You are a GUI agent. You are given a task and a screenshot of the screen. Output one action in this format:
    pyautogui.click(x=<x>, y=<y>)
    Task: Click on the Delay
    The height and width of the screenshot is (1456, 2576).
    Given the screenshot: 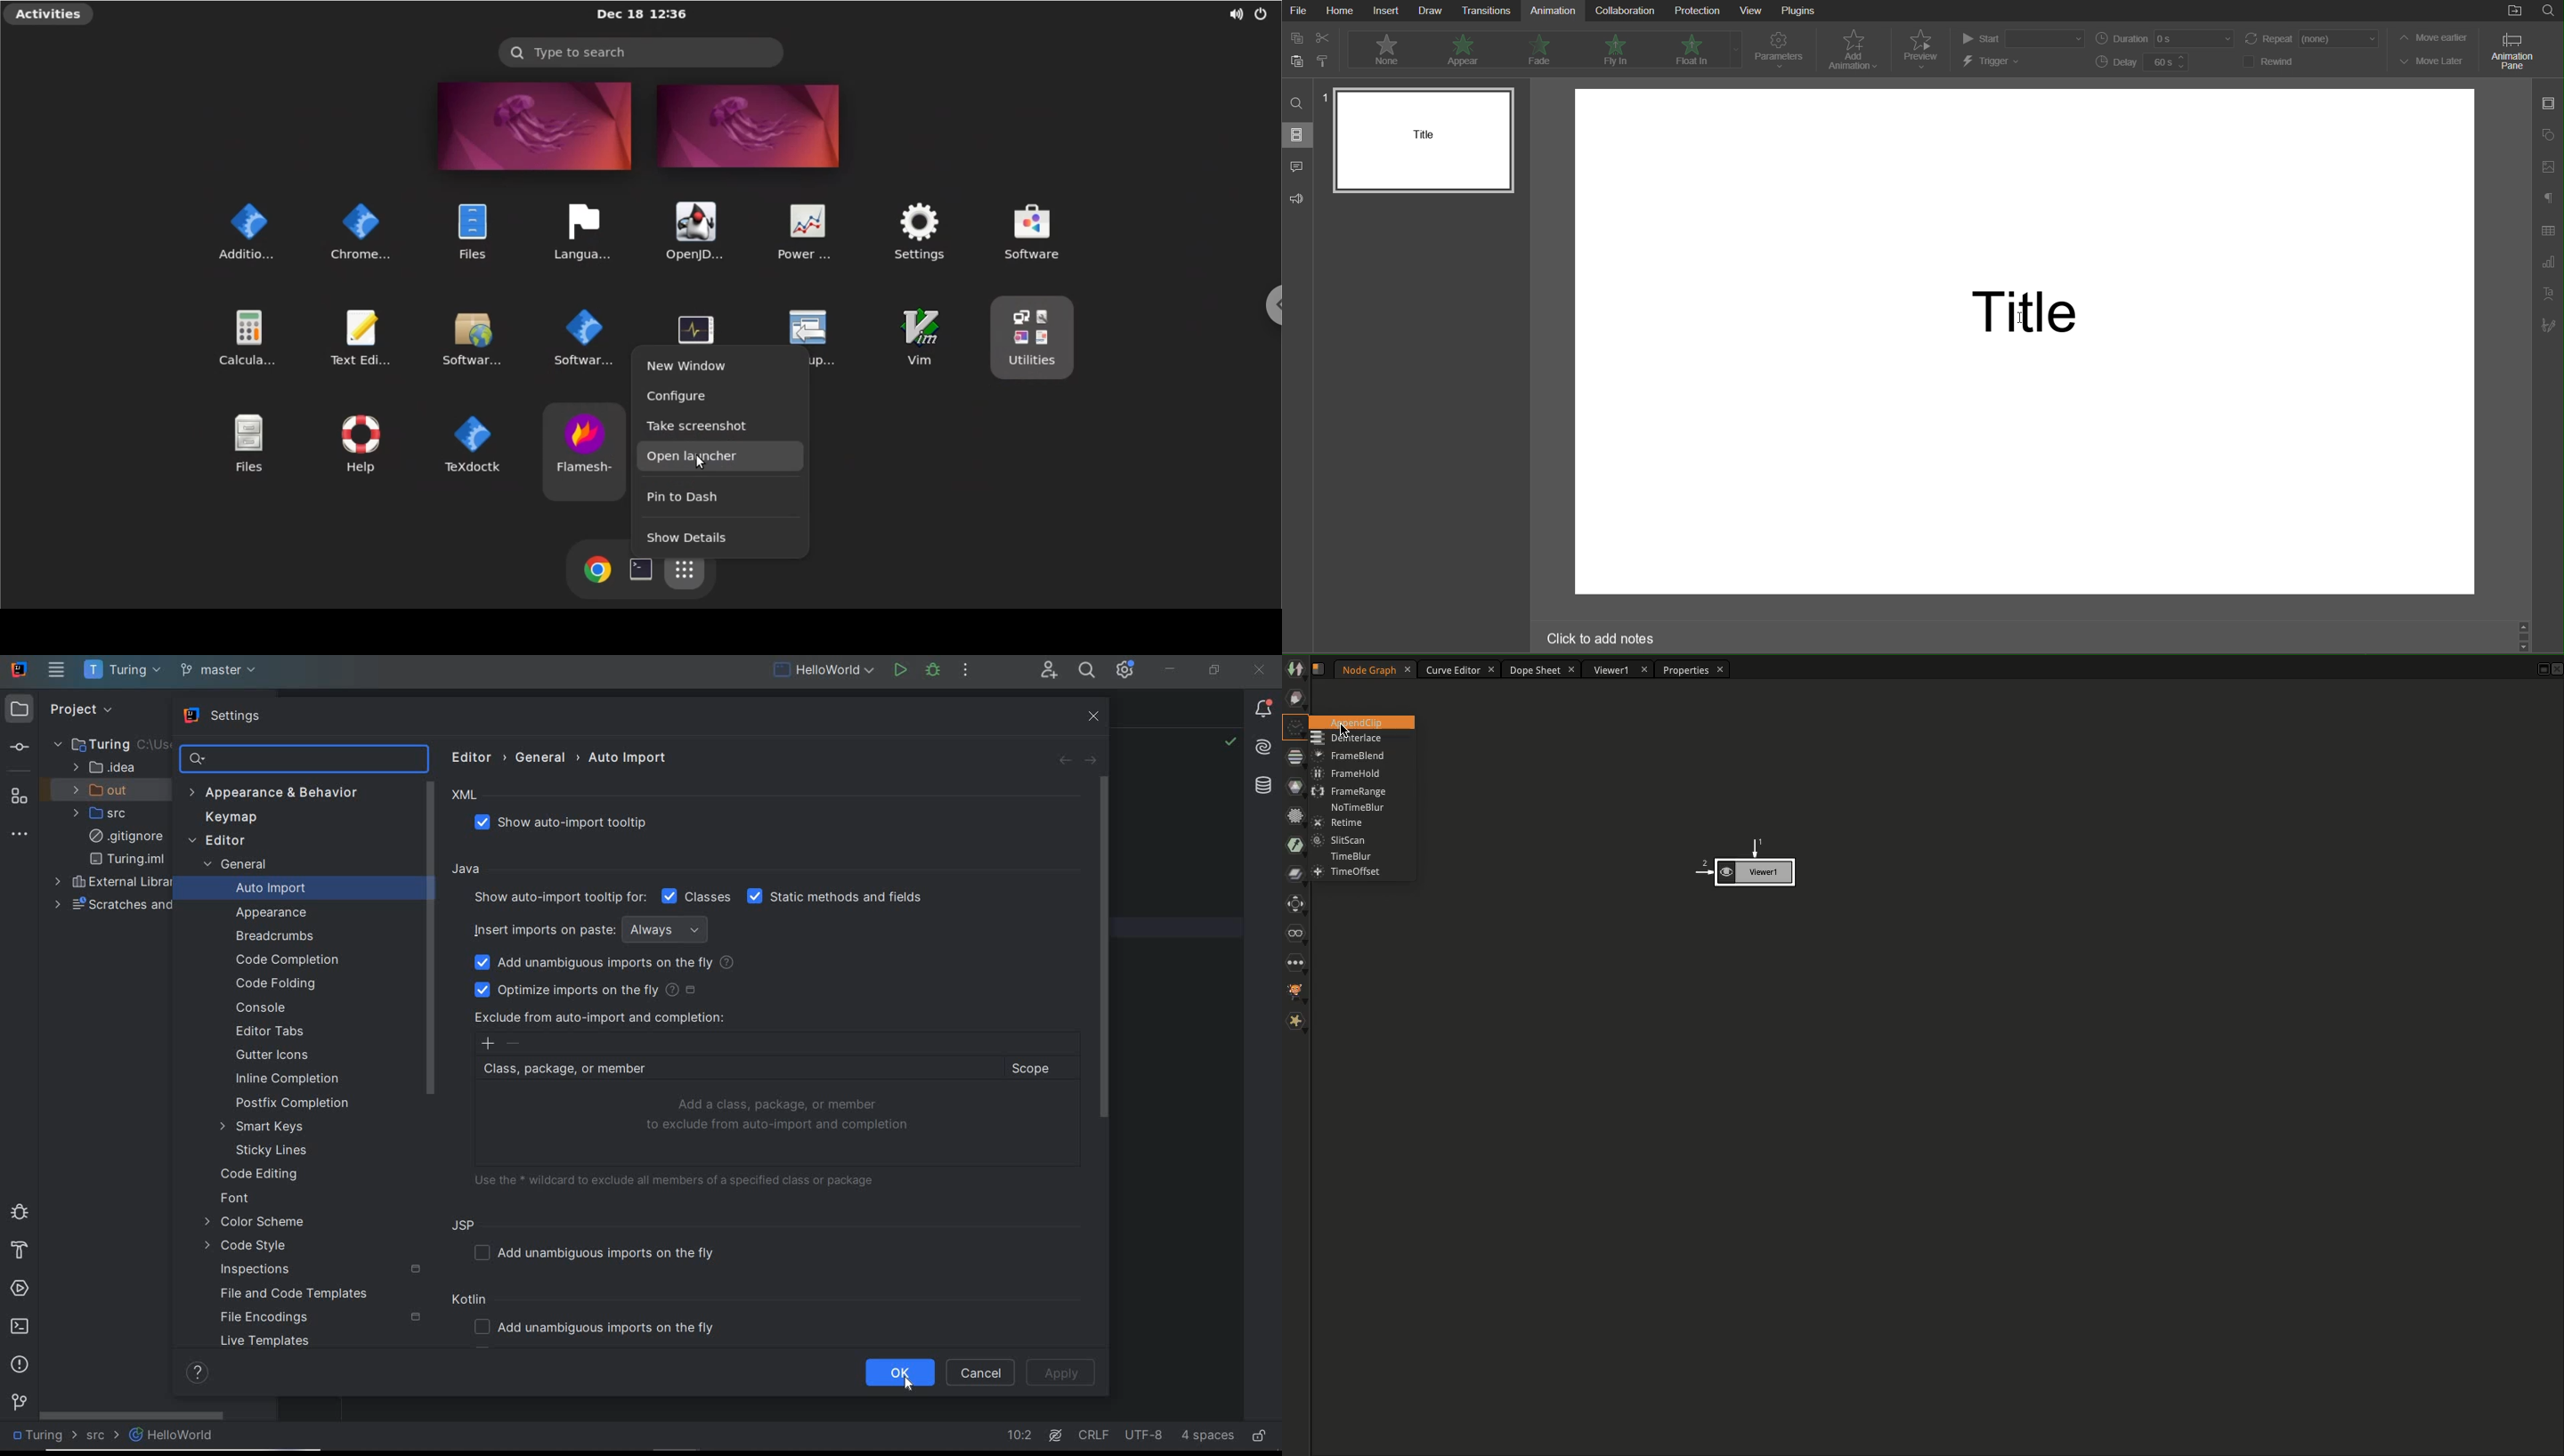 What is the action you would take?
    pyautogui.click(x=2146, y=62)
    